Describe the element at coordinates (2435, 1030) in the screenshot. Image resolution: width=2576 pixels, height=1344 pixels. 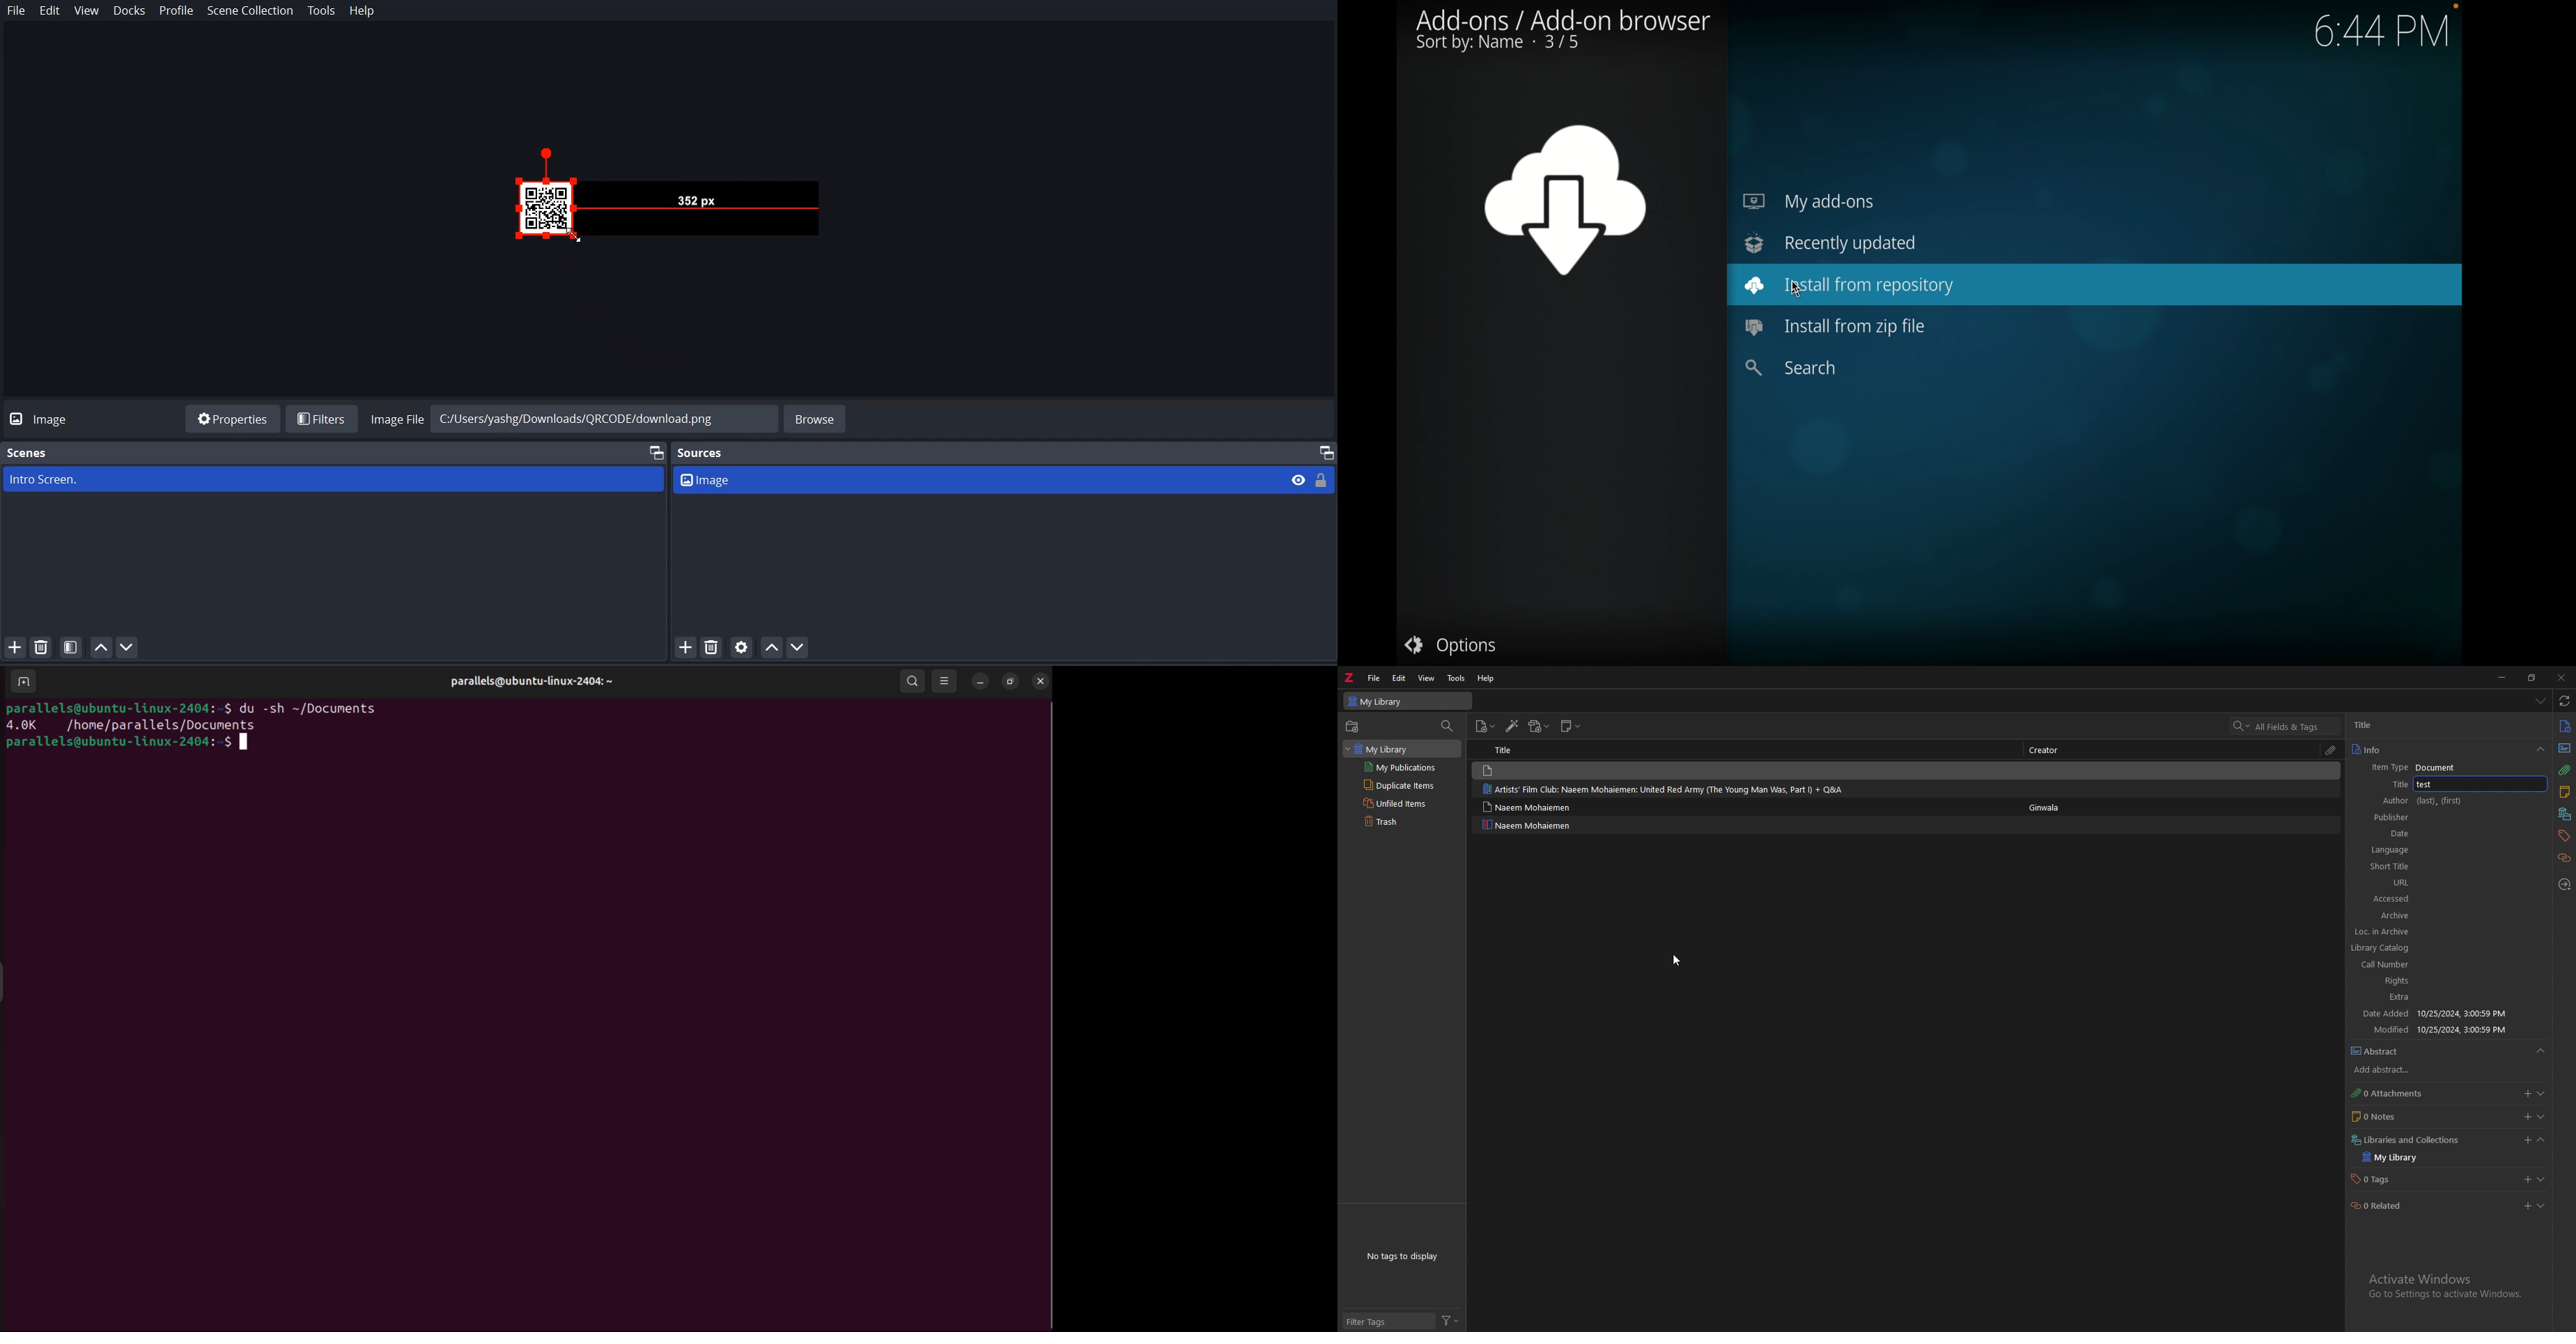
I see `accessed` at that location.